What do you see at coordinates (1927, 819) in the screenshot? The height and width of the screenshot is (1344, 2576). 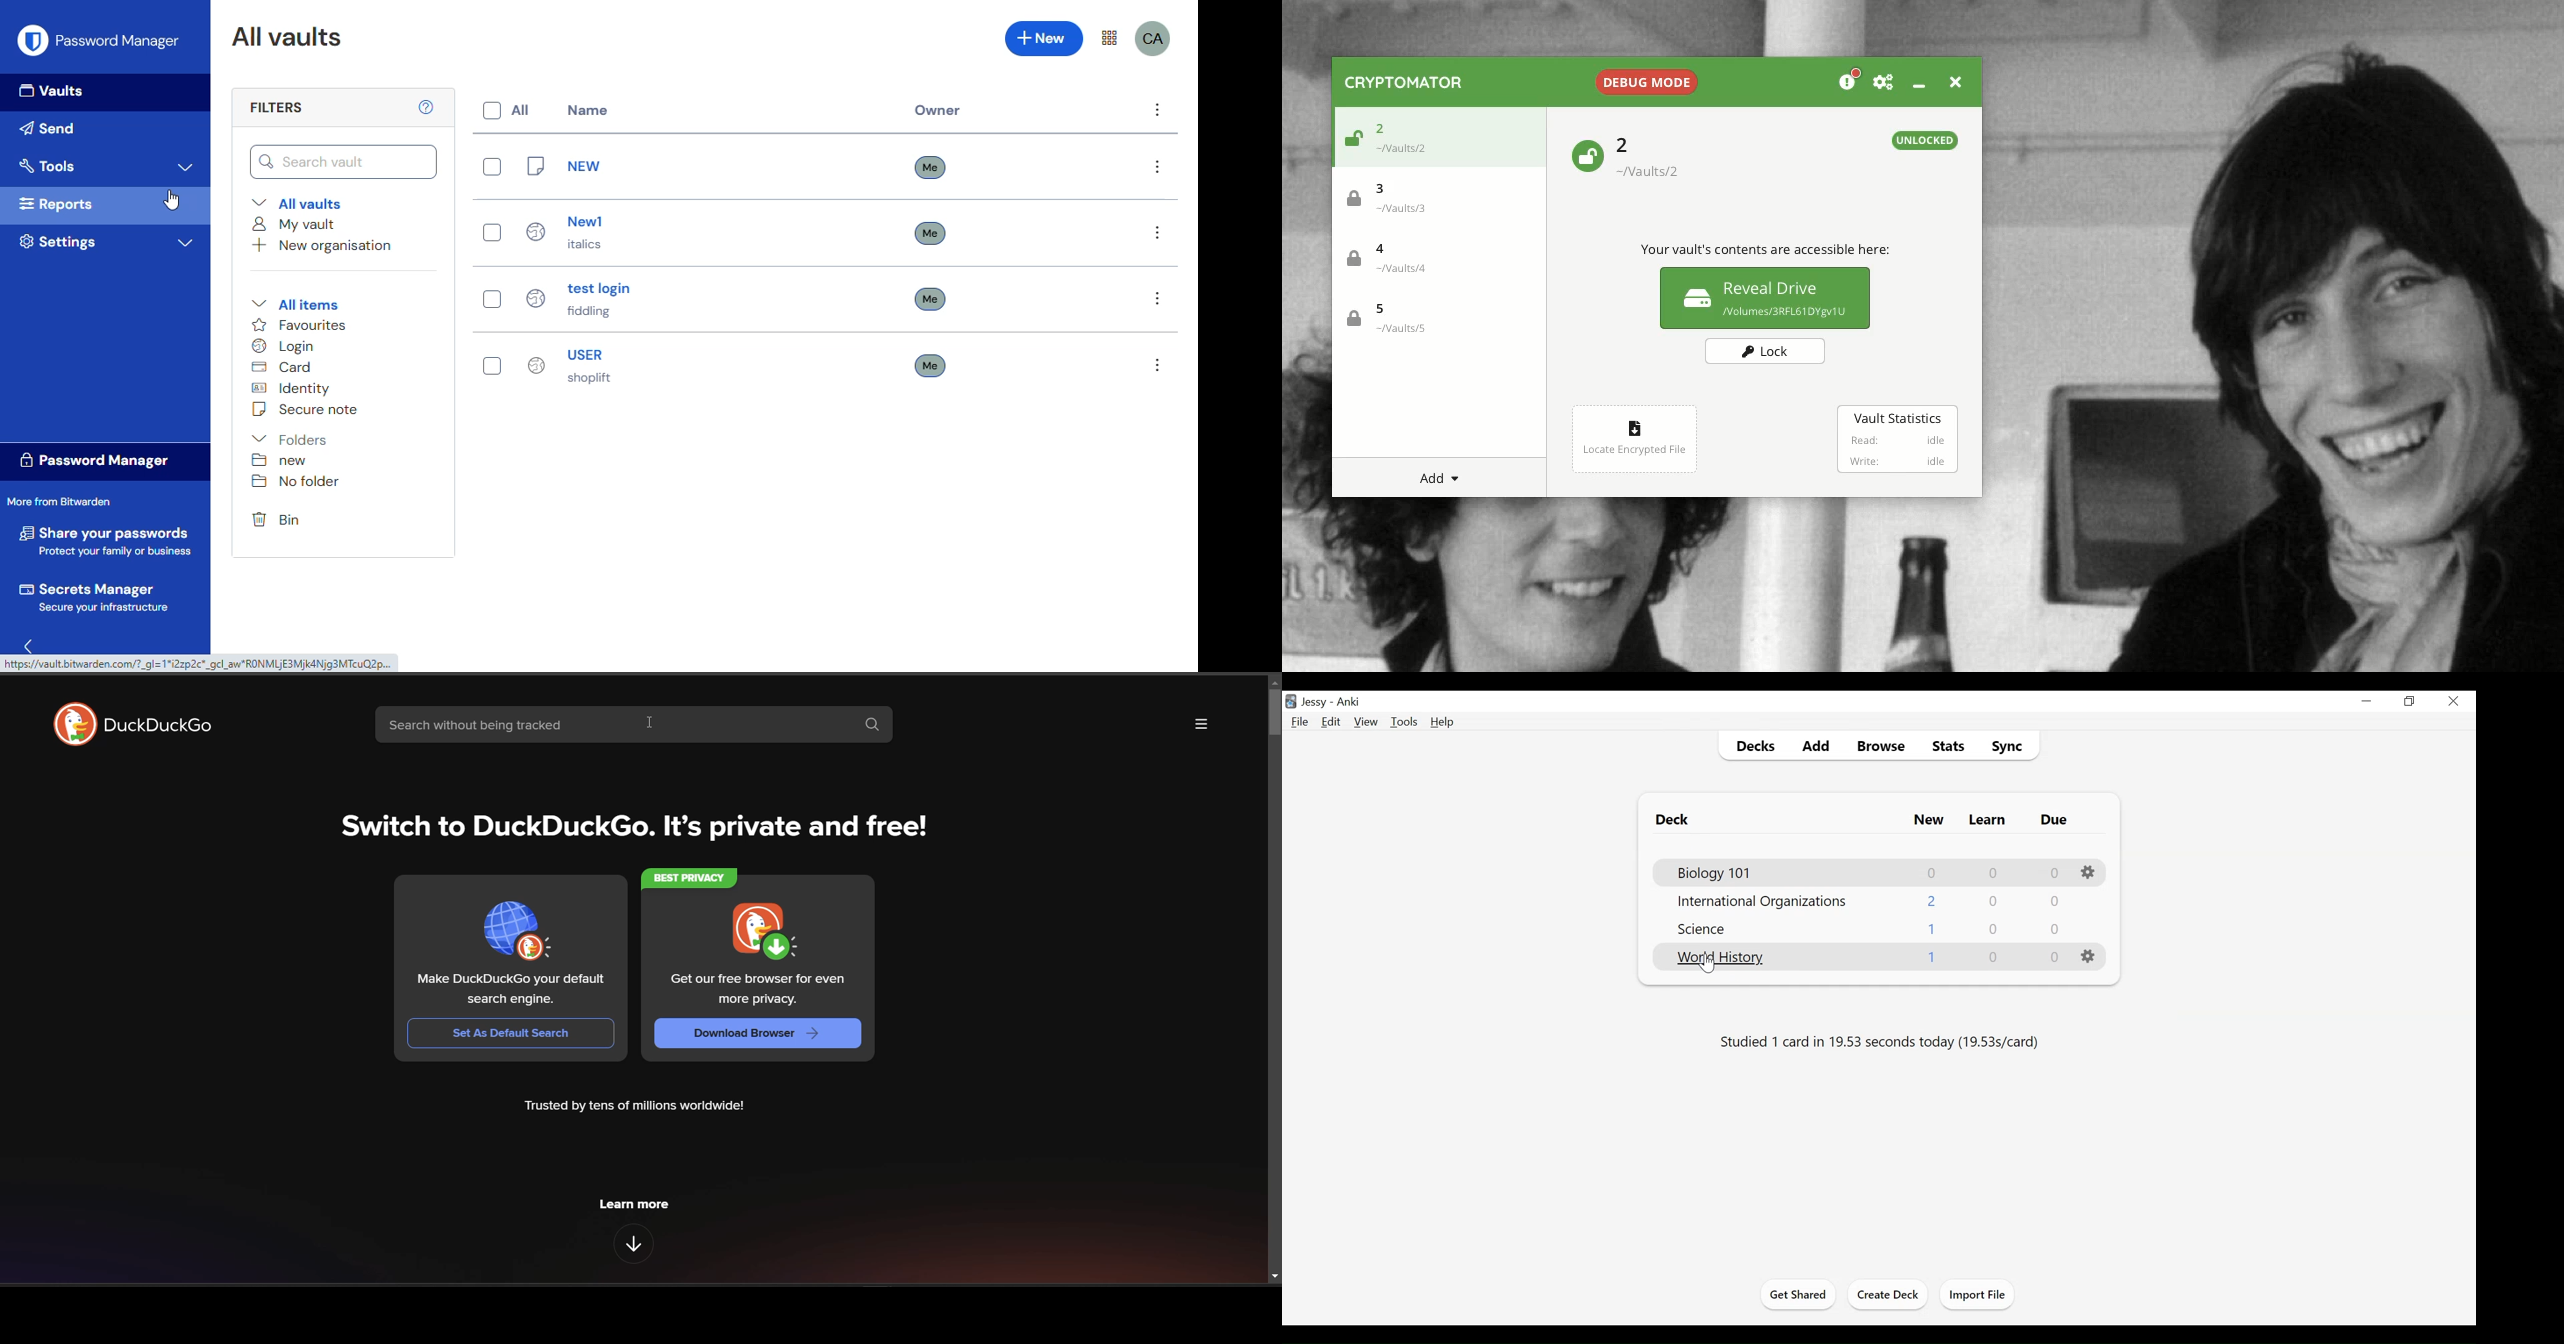 I see `New Card Count` at bounding box center [1927, 819].